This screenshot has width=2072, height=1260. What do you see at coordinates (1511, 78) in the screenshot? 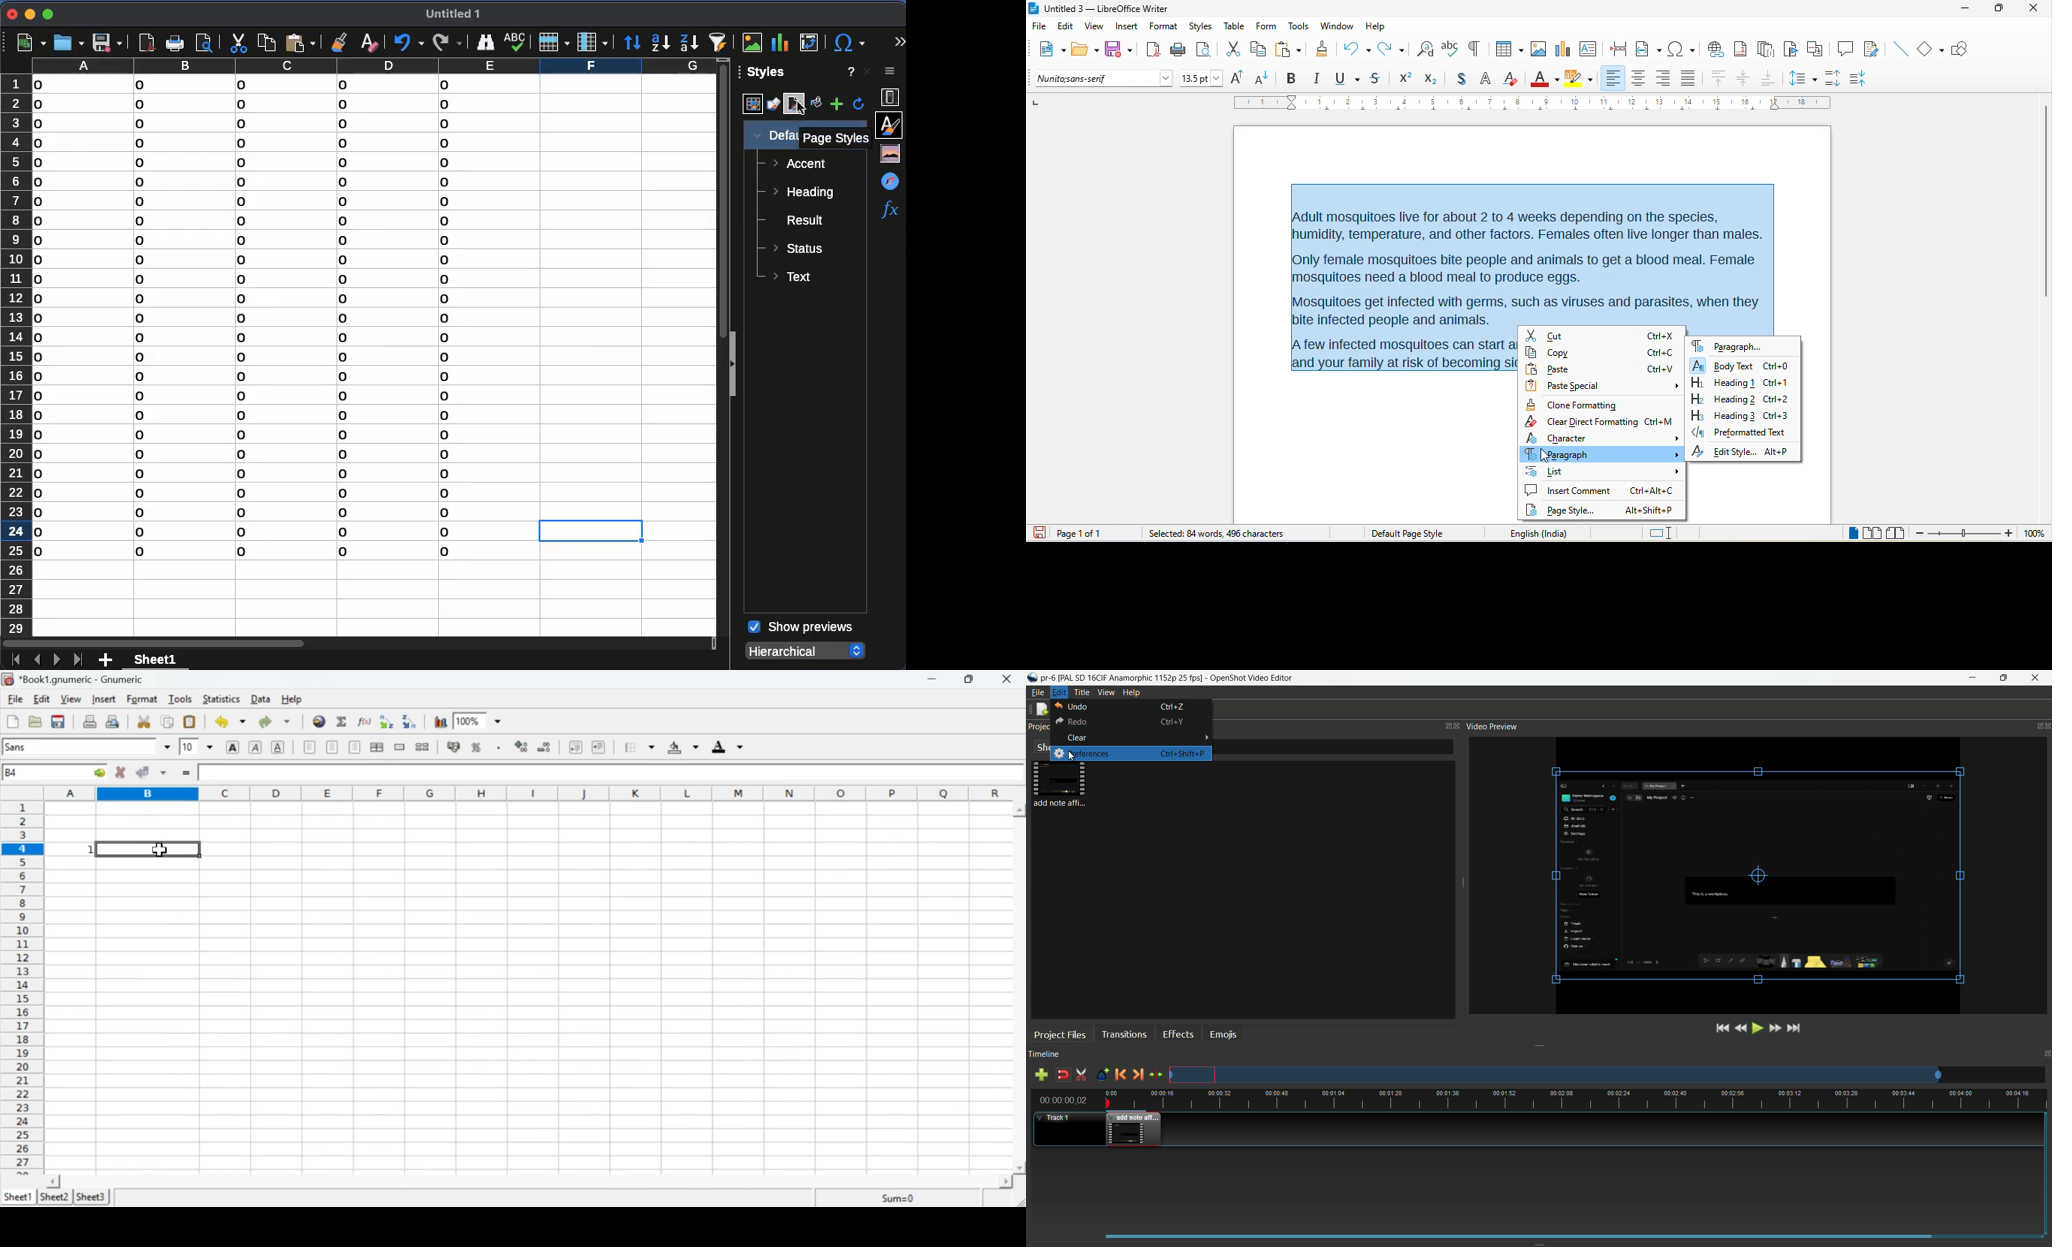
I see `clear direct formatting` at bounding box center [1511, 78].